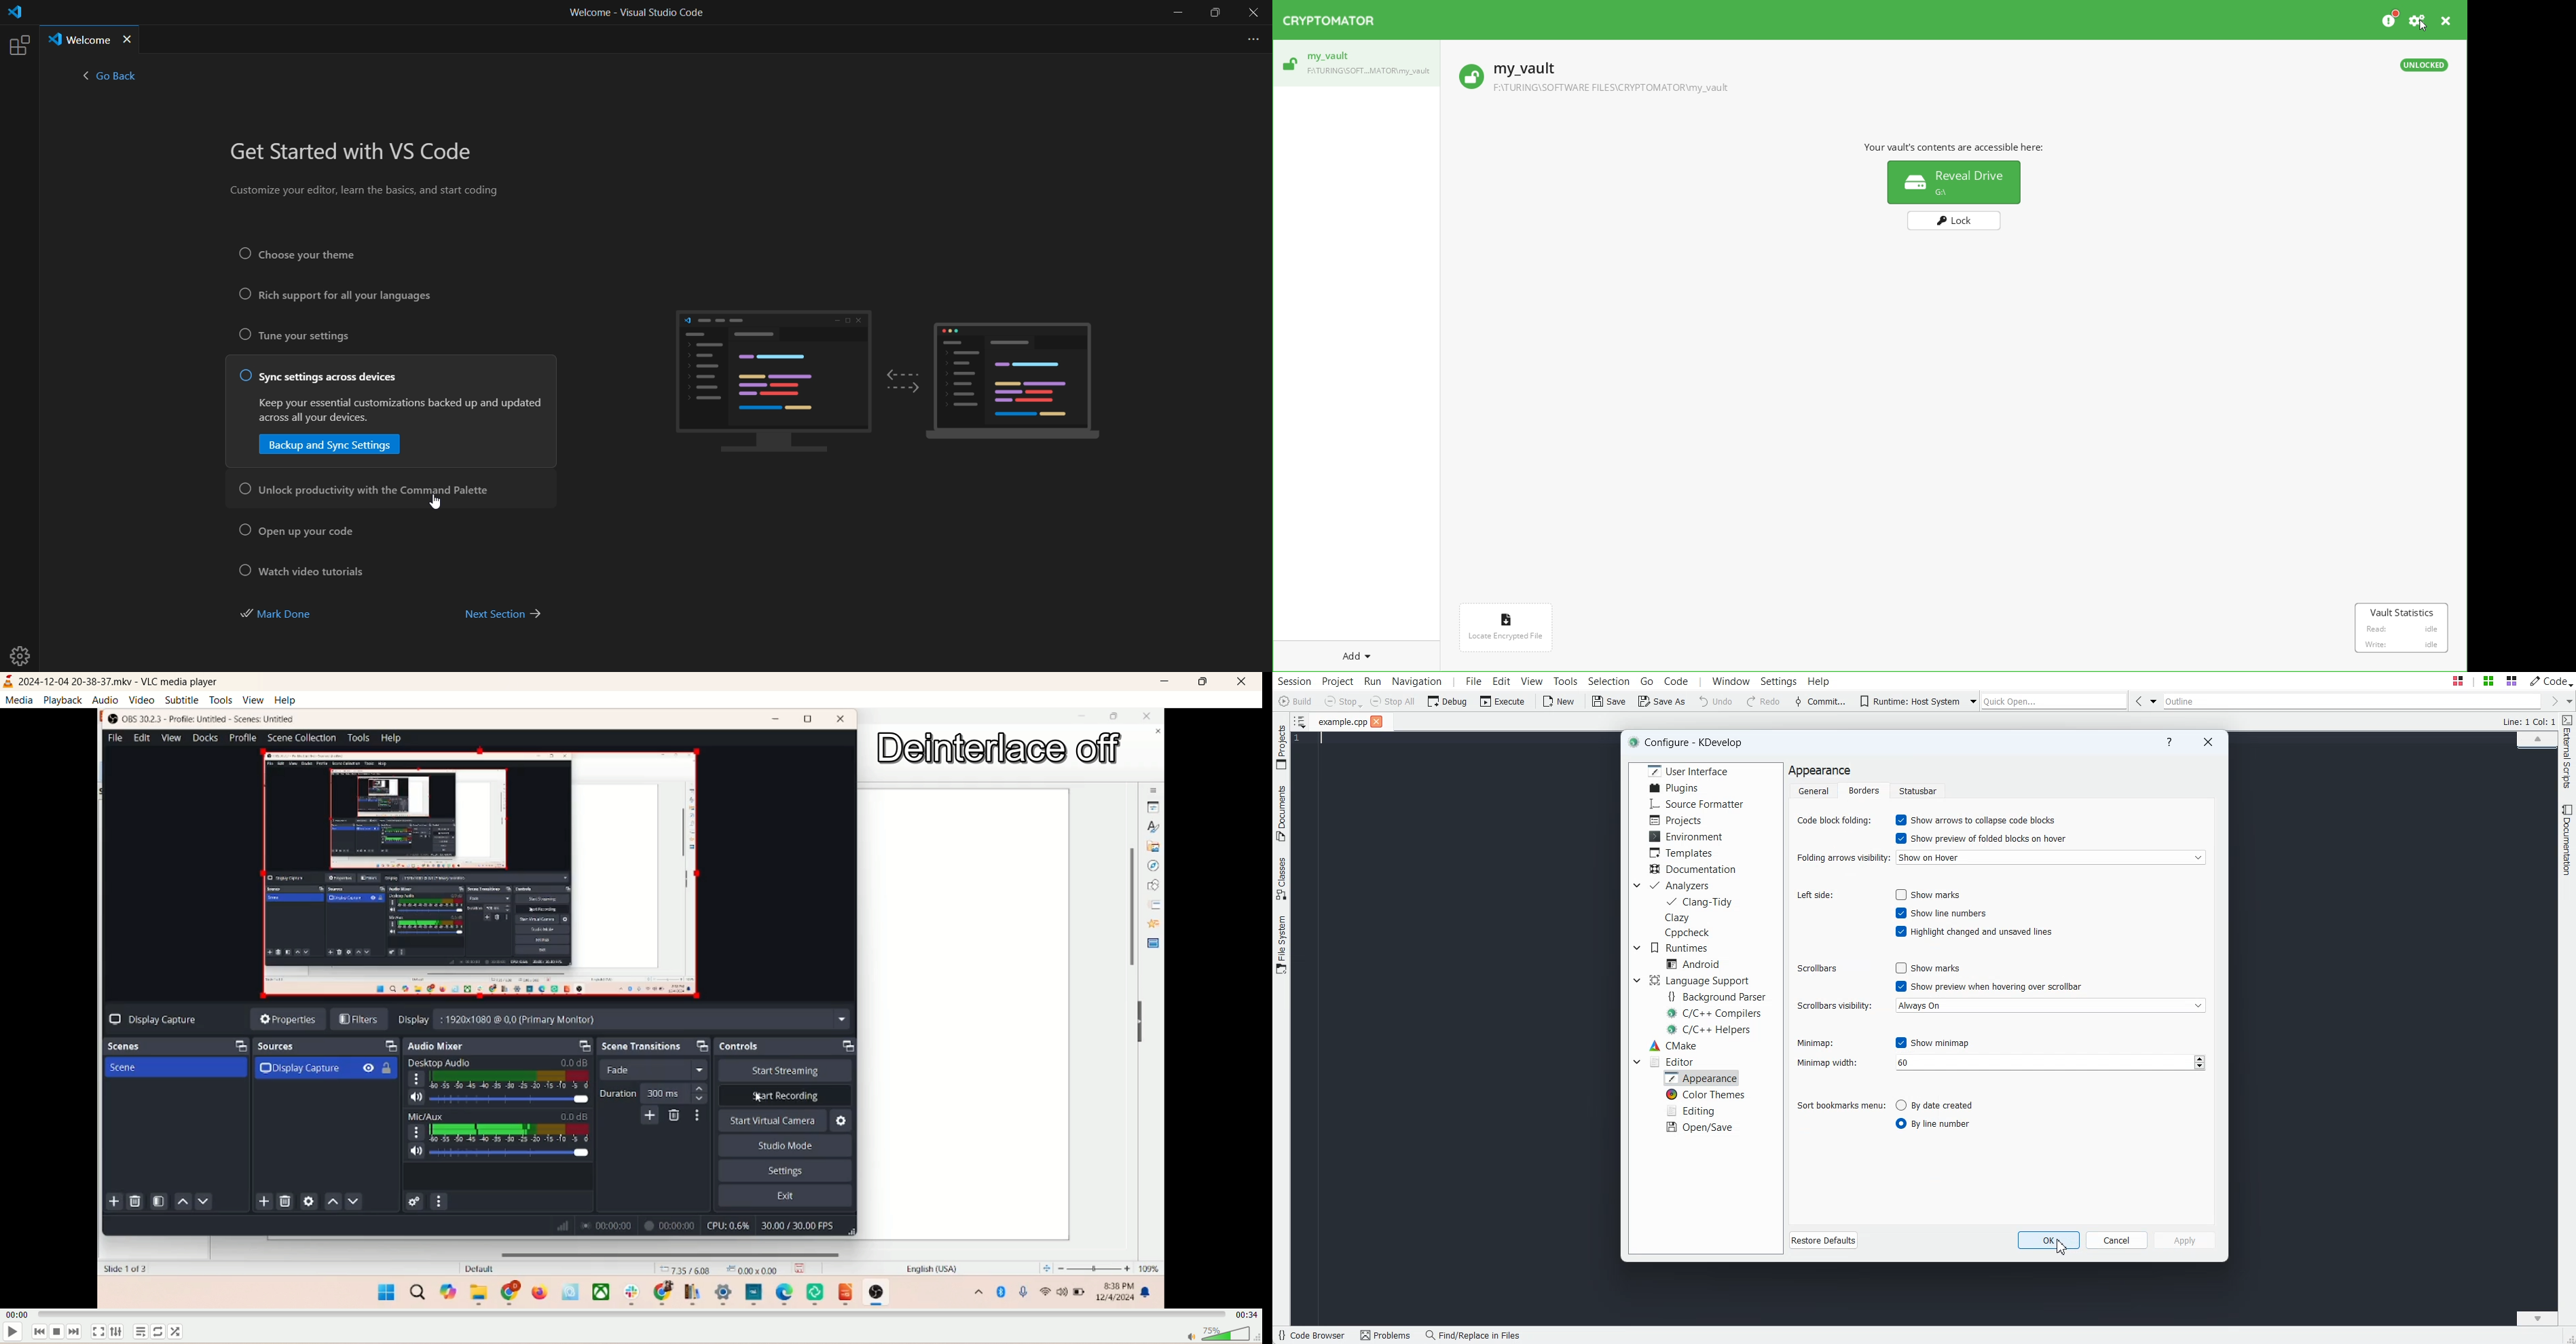 The height and width of the screenshot is (1344, 2576). What do you see at coordinates (1163, 683) in the screenshot?
I see `minimize` at bounding box center [1163, 683].